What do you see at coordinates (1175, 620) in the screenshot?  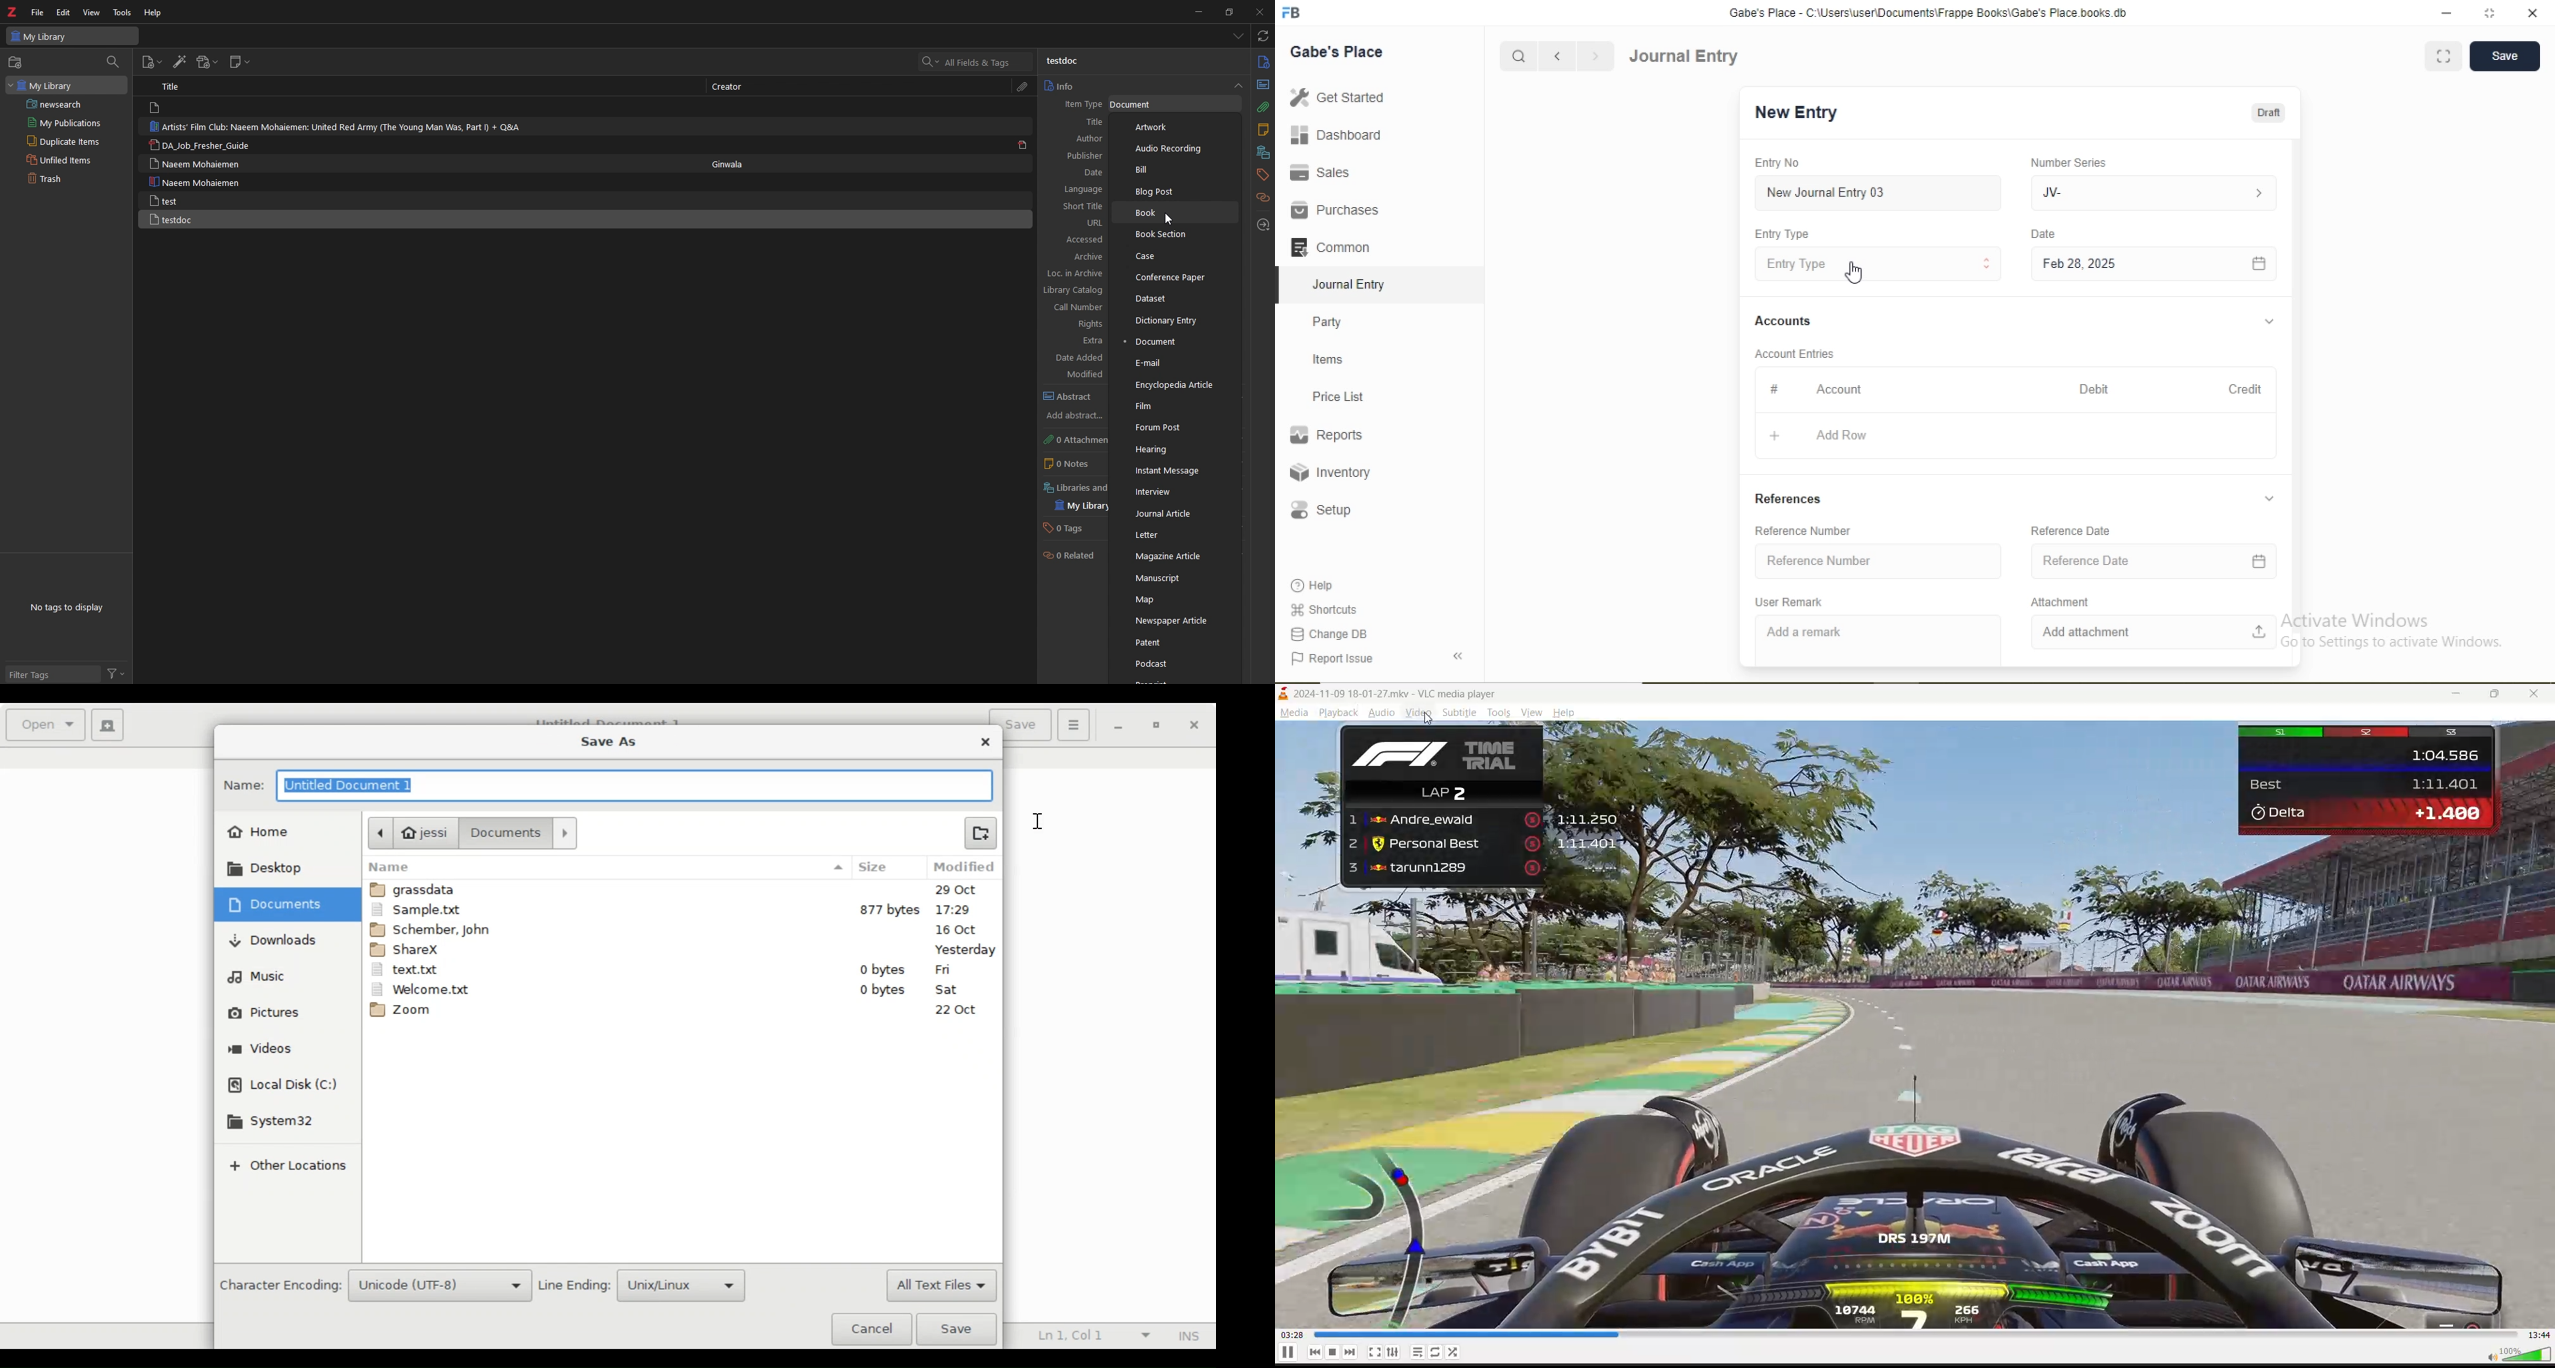 I see `newspaper article` at bounding box center [1175, 620].